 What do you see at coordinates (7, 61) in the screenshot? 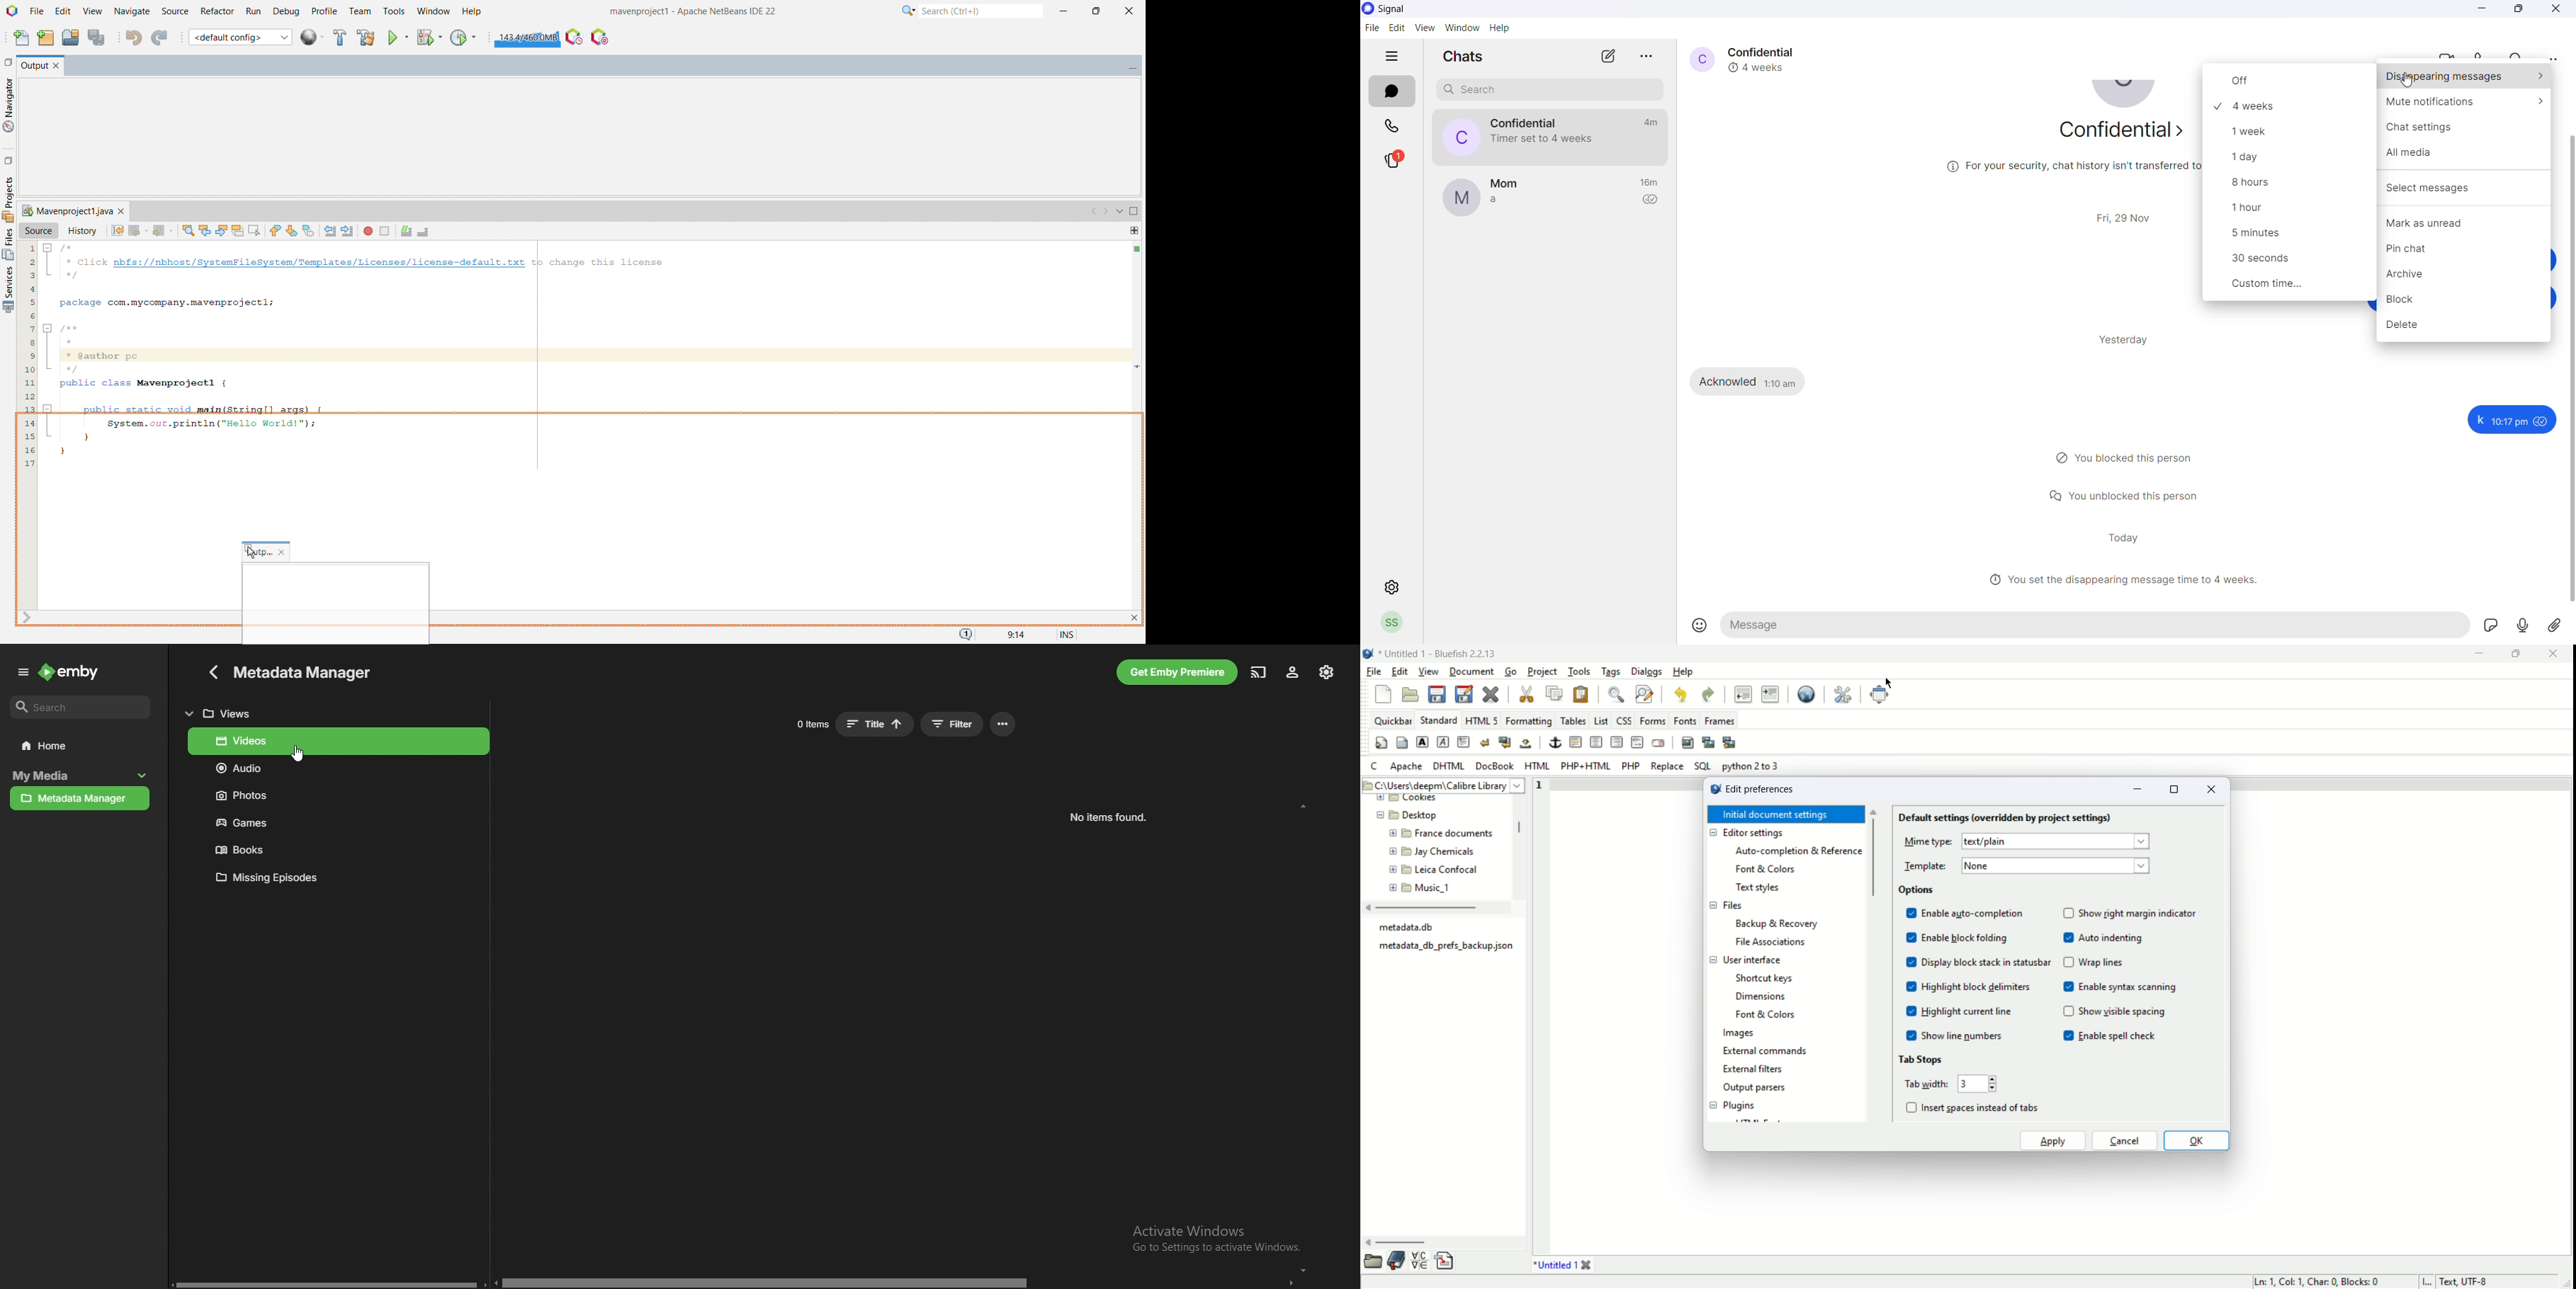
I see `restore window group` at bounding box center [7, 61].